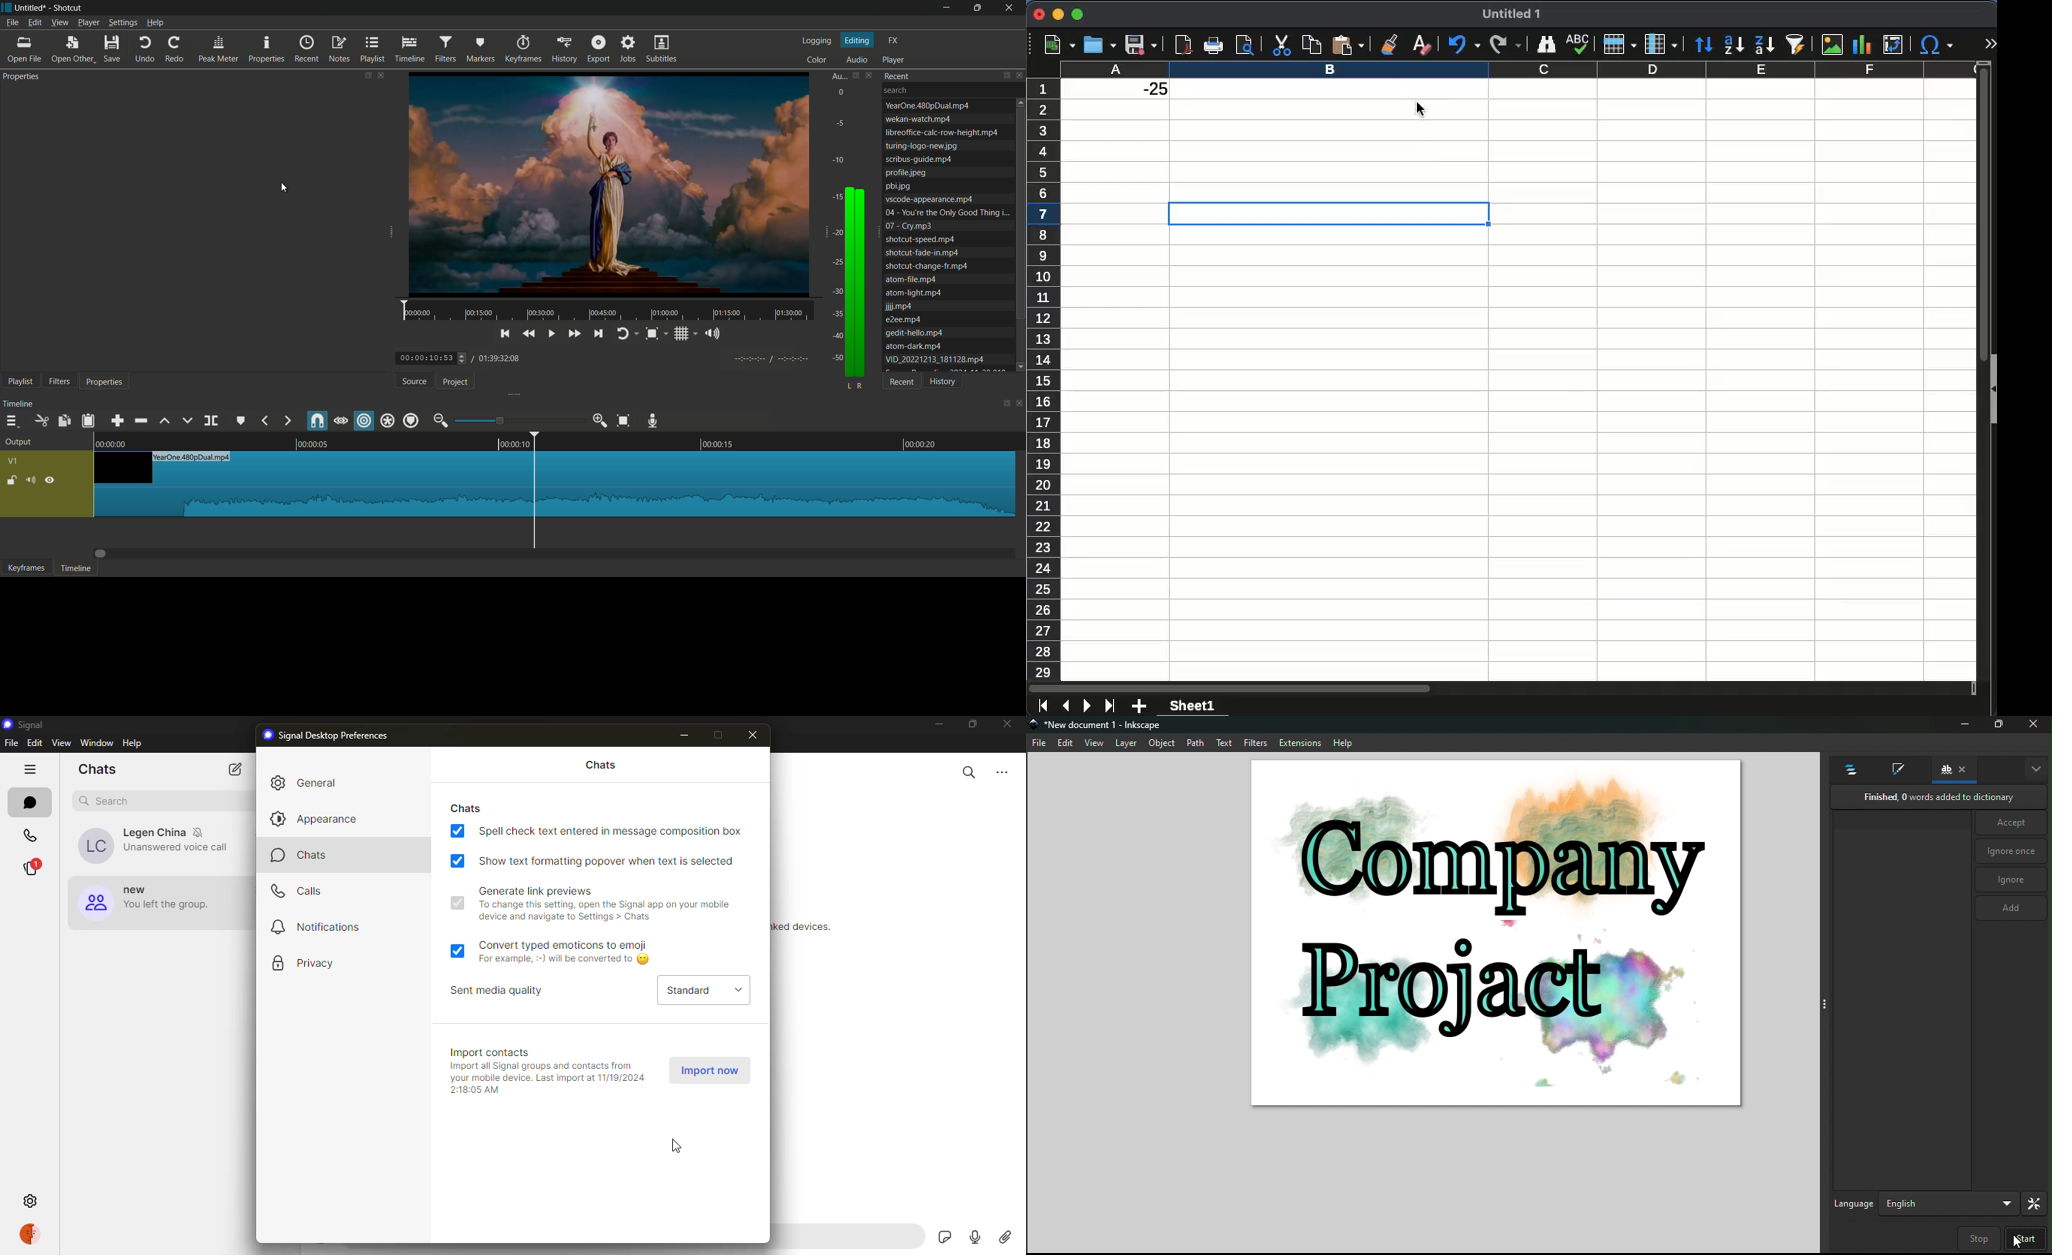  Describe the element at coordinates (447, 49) in the screenshot. I see `filters` at that location.